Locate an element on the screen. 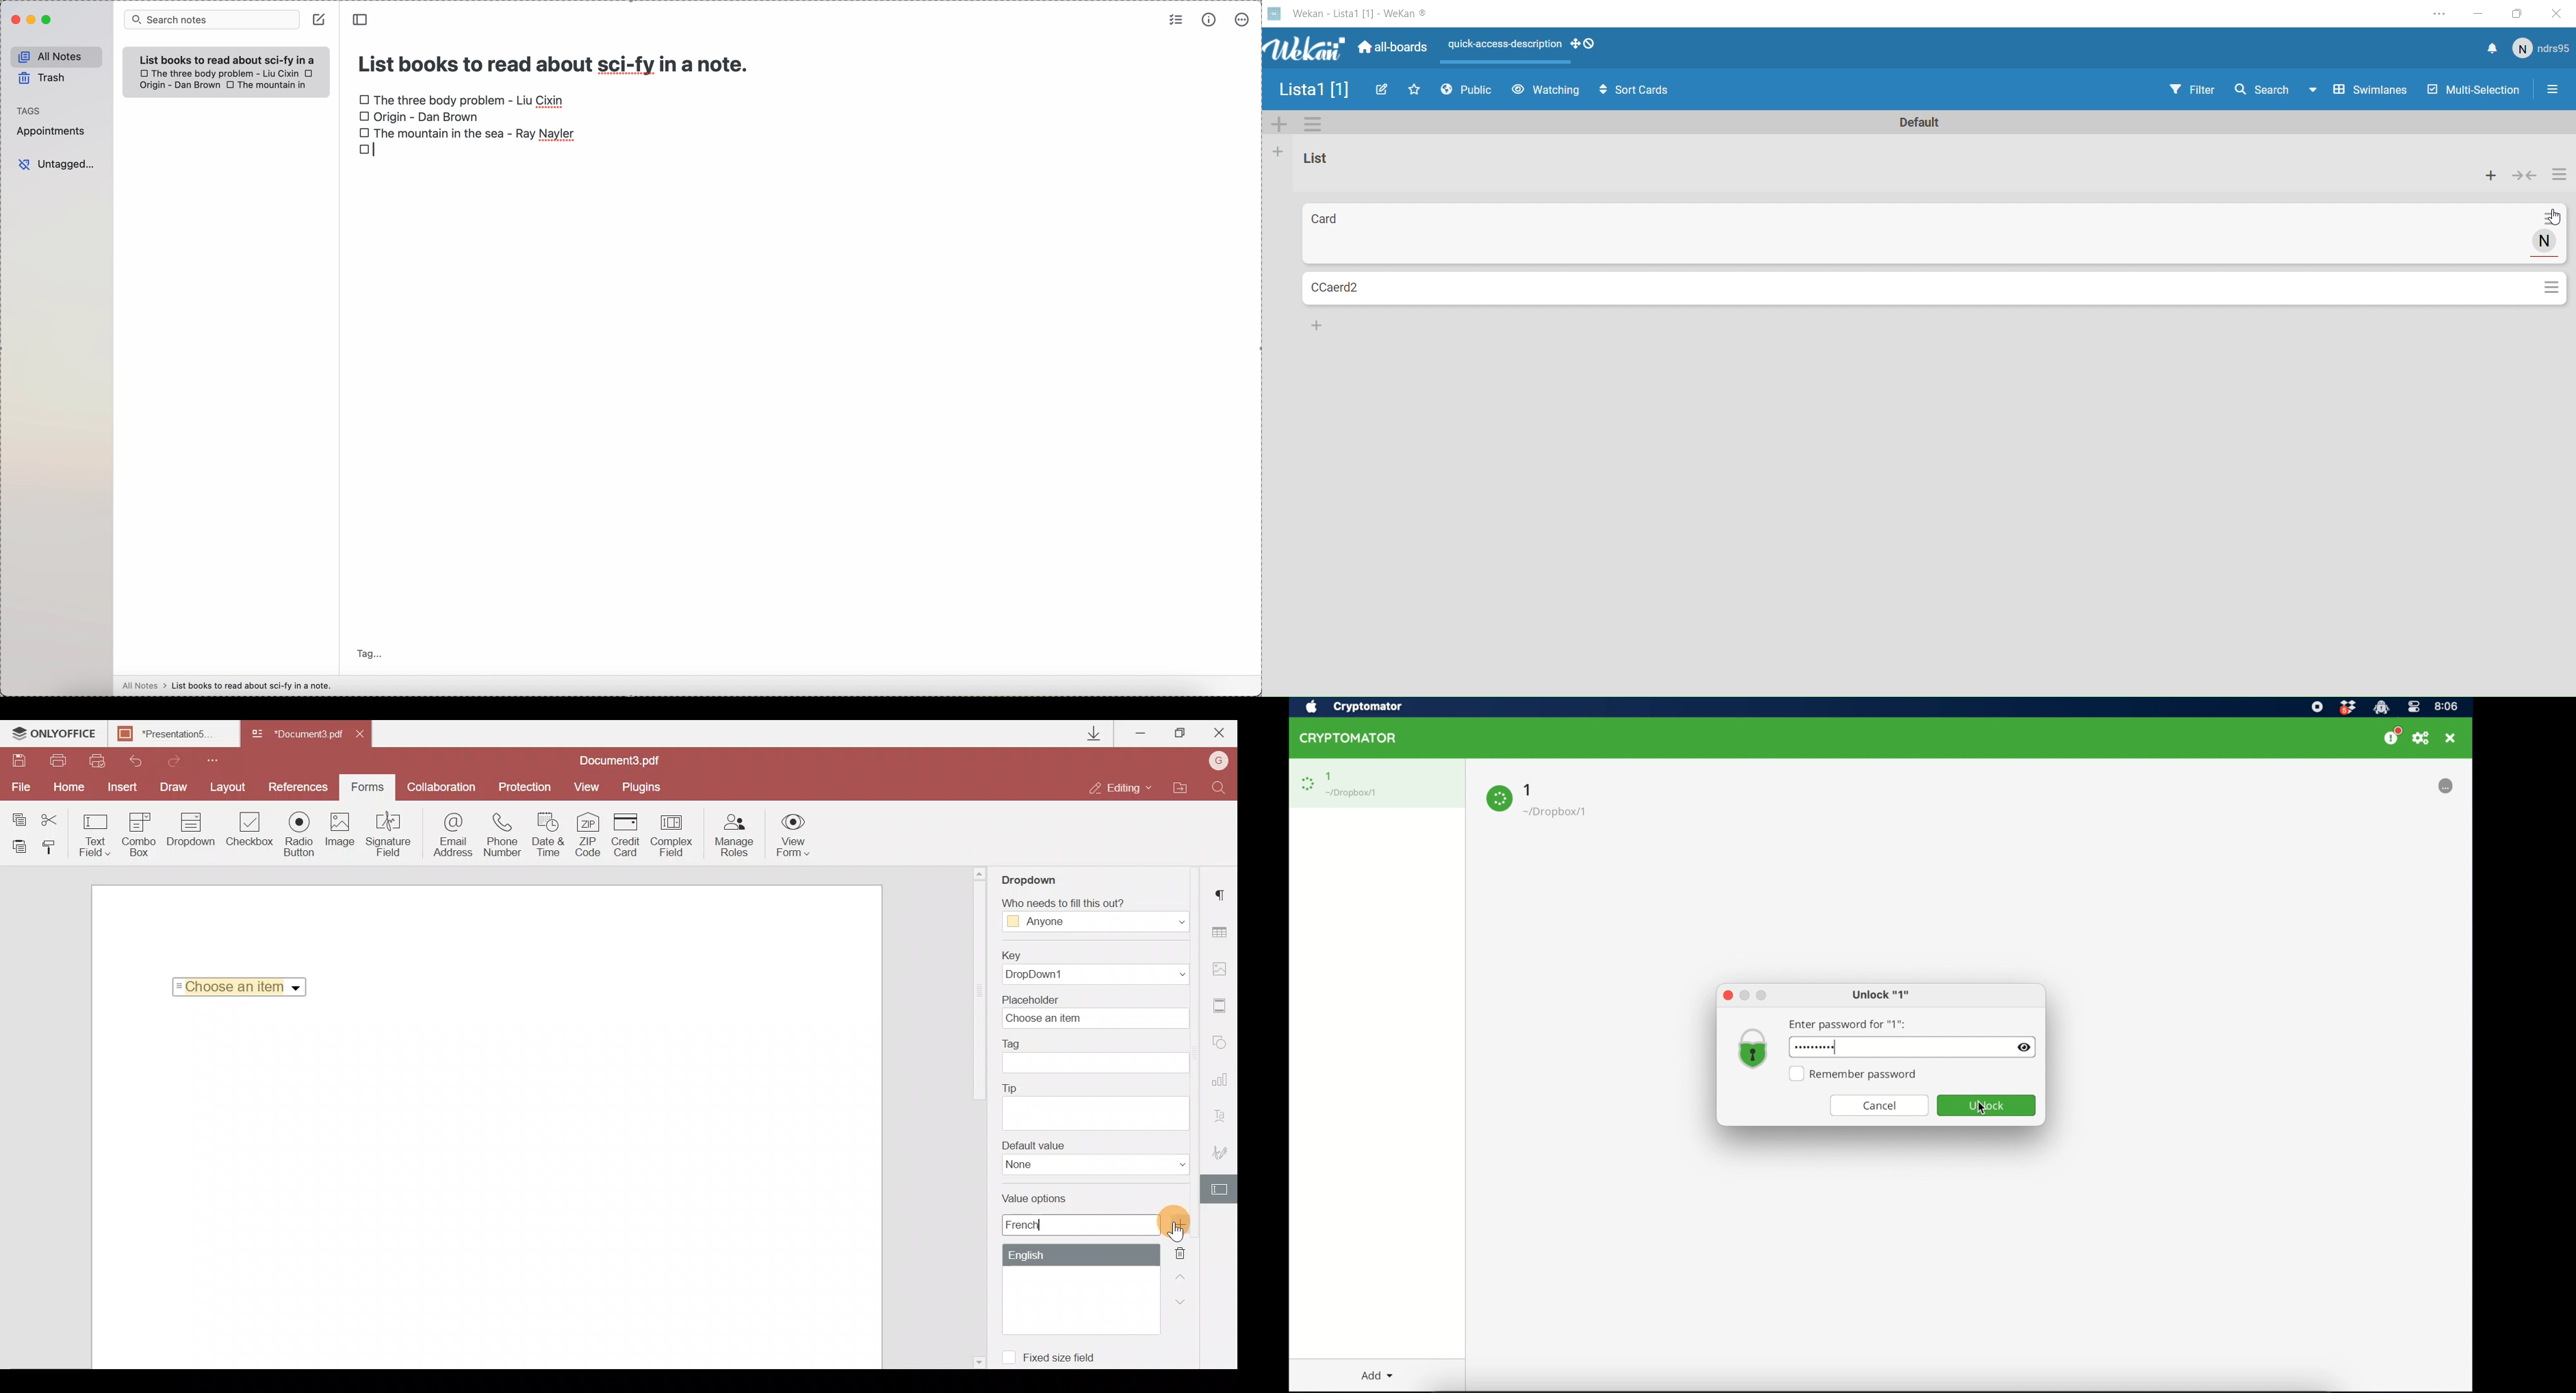 This screenshot has width=2576, height=1400. Wekan is located at coordinates (1306, 52).